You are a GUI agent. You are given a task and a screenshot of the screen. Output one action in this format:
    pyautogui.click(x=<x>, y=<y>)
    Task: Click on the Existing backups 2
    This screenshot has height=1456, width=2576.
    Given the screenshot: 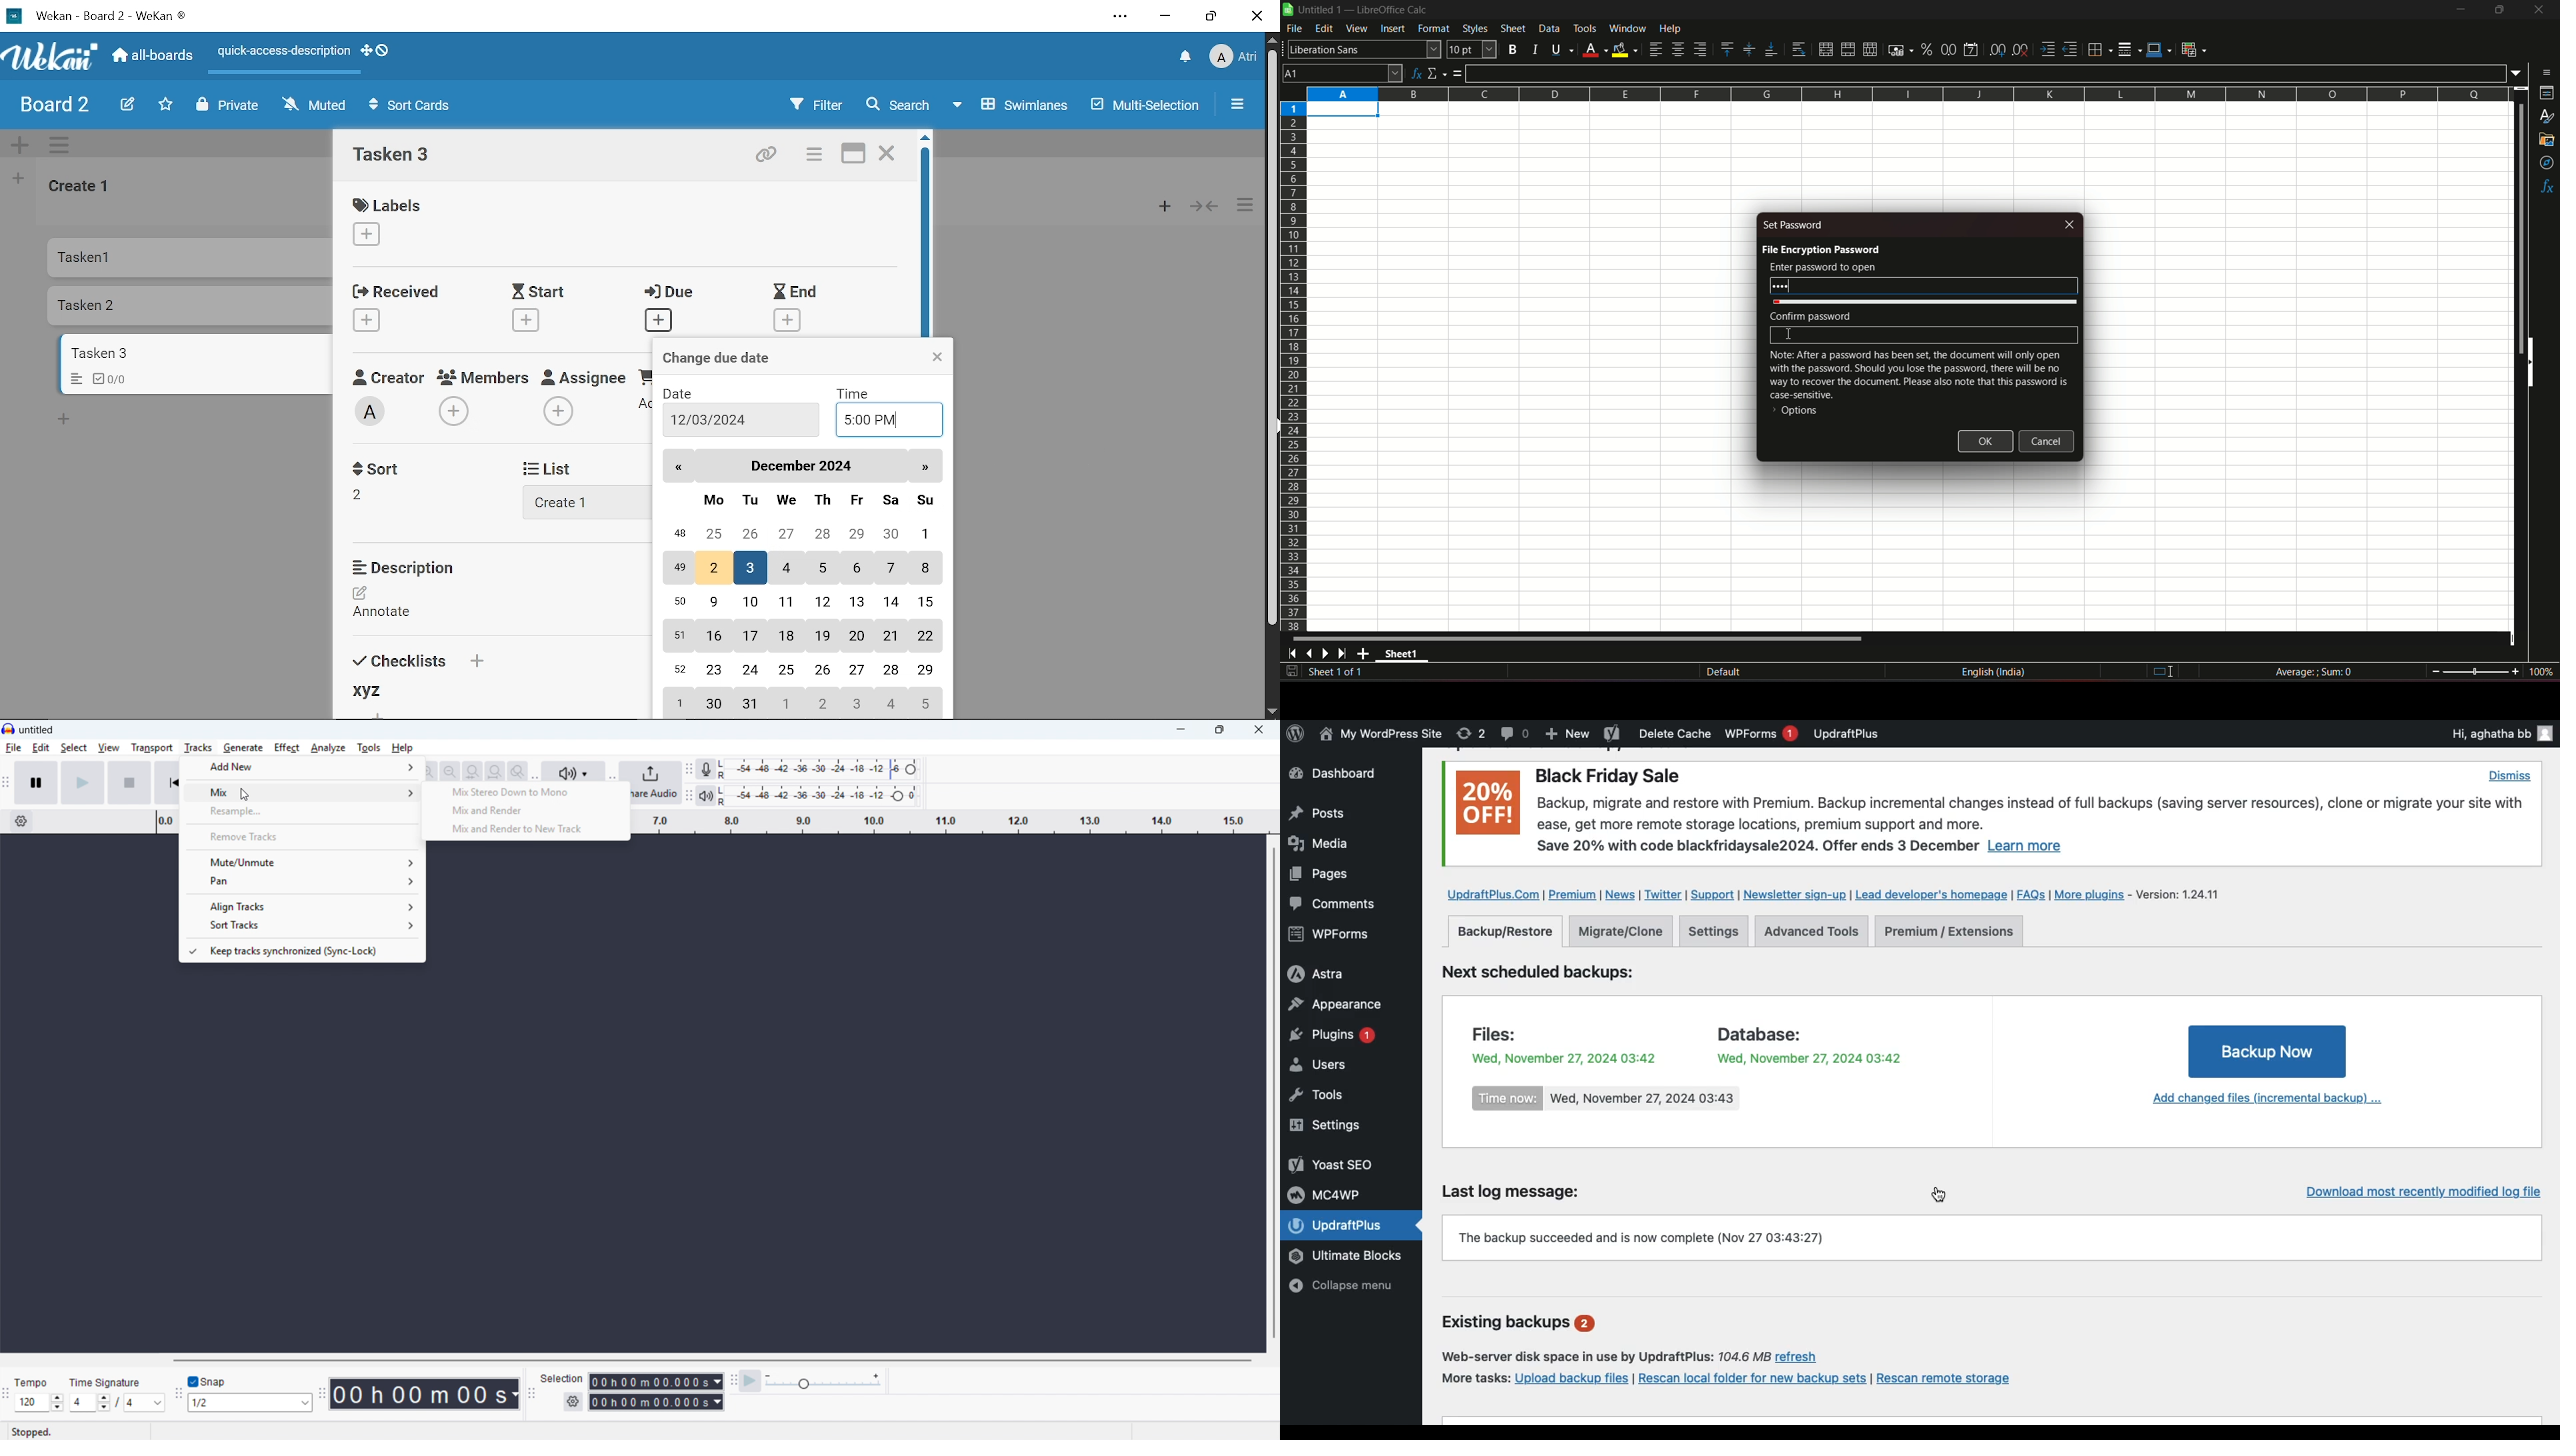 What is the action you would take?
    pyautogui.click(x=1530, y=1325)
    